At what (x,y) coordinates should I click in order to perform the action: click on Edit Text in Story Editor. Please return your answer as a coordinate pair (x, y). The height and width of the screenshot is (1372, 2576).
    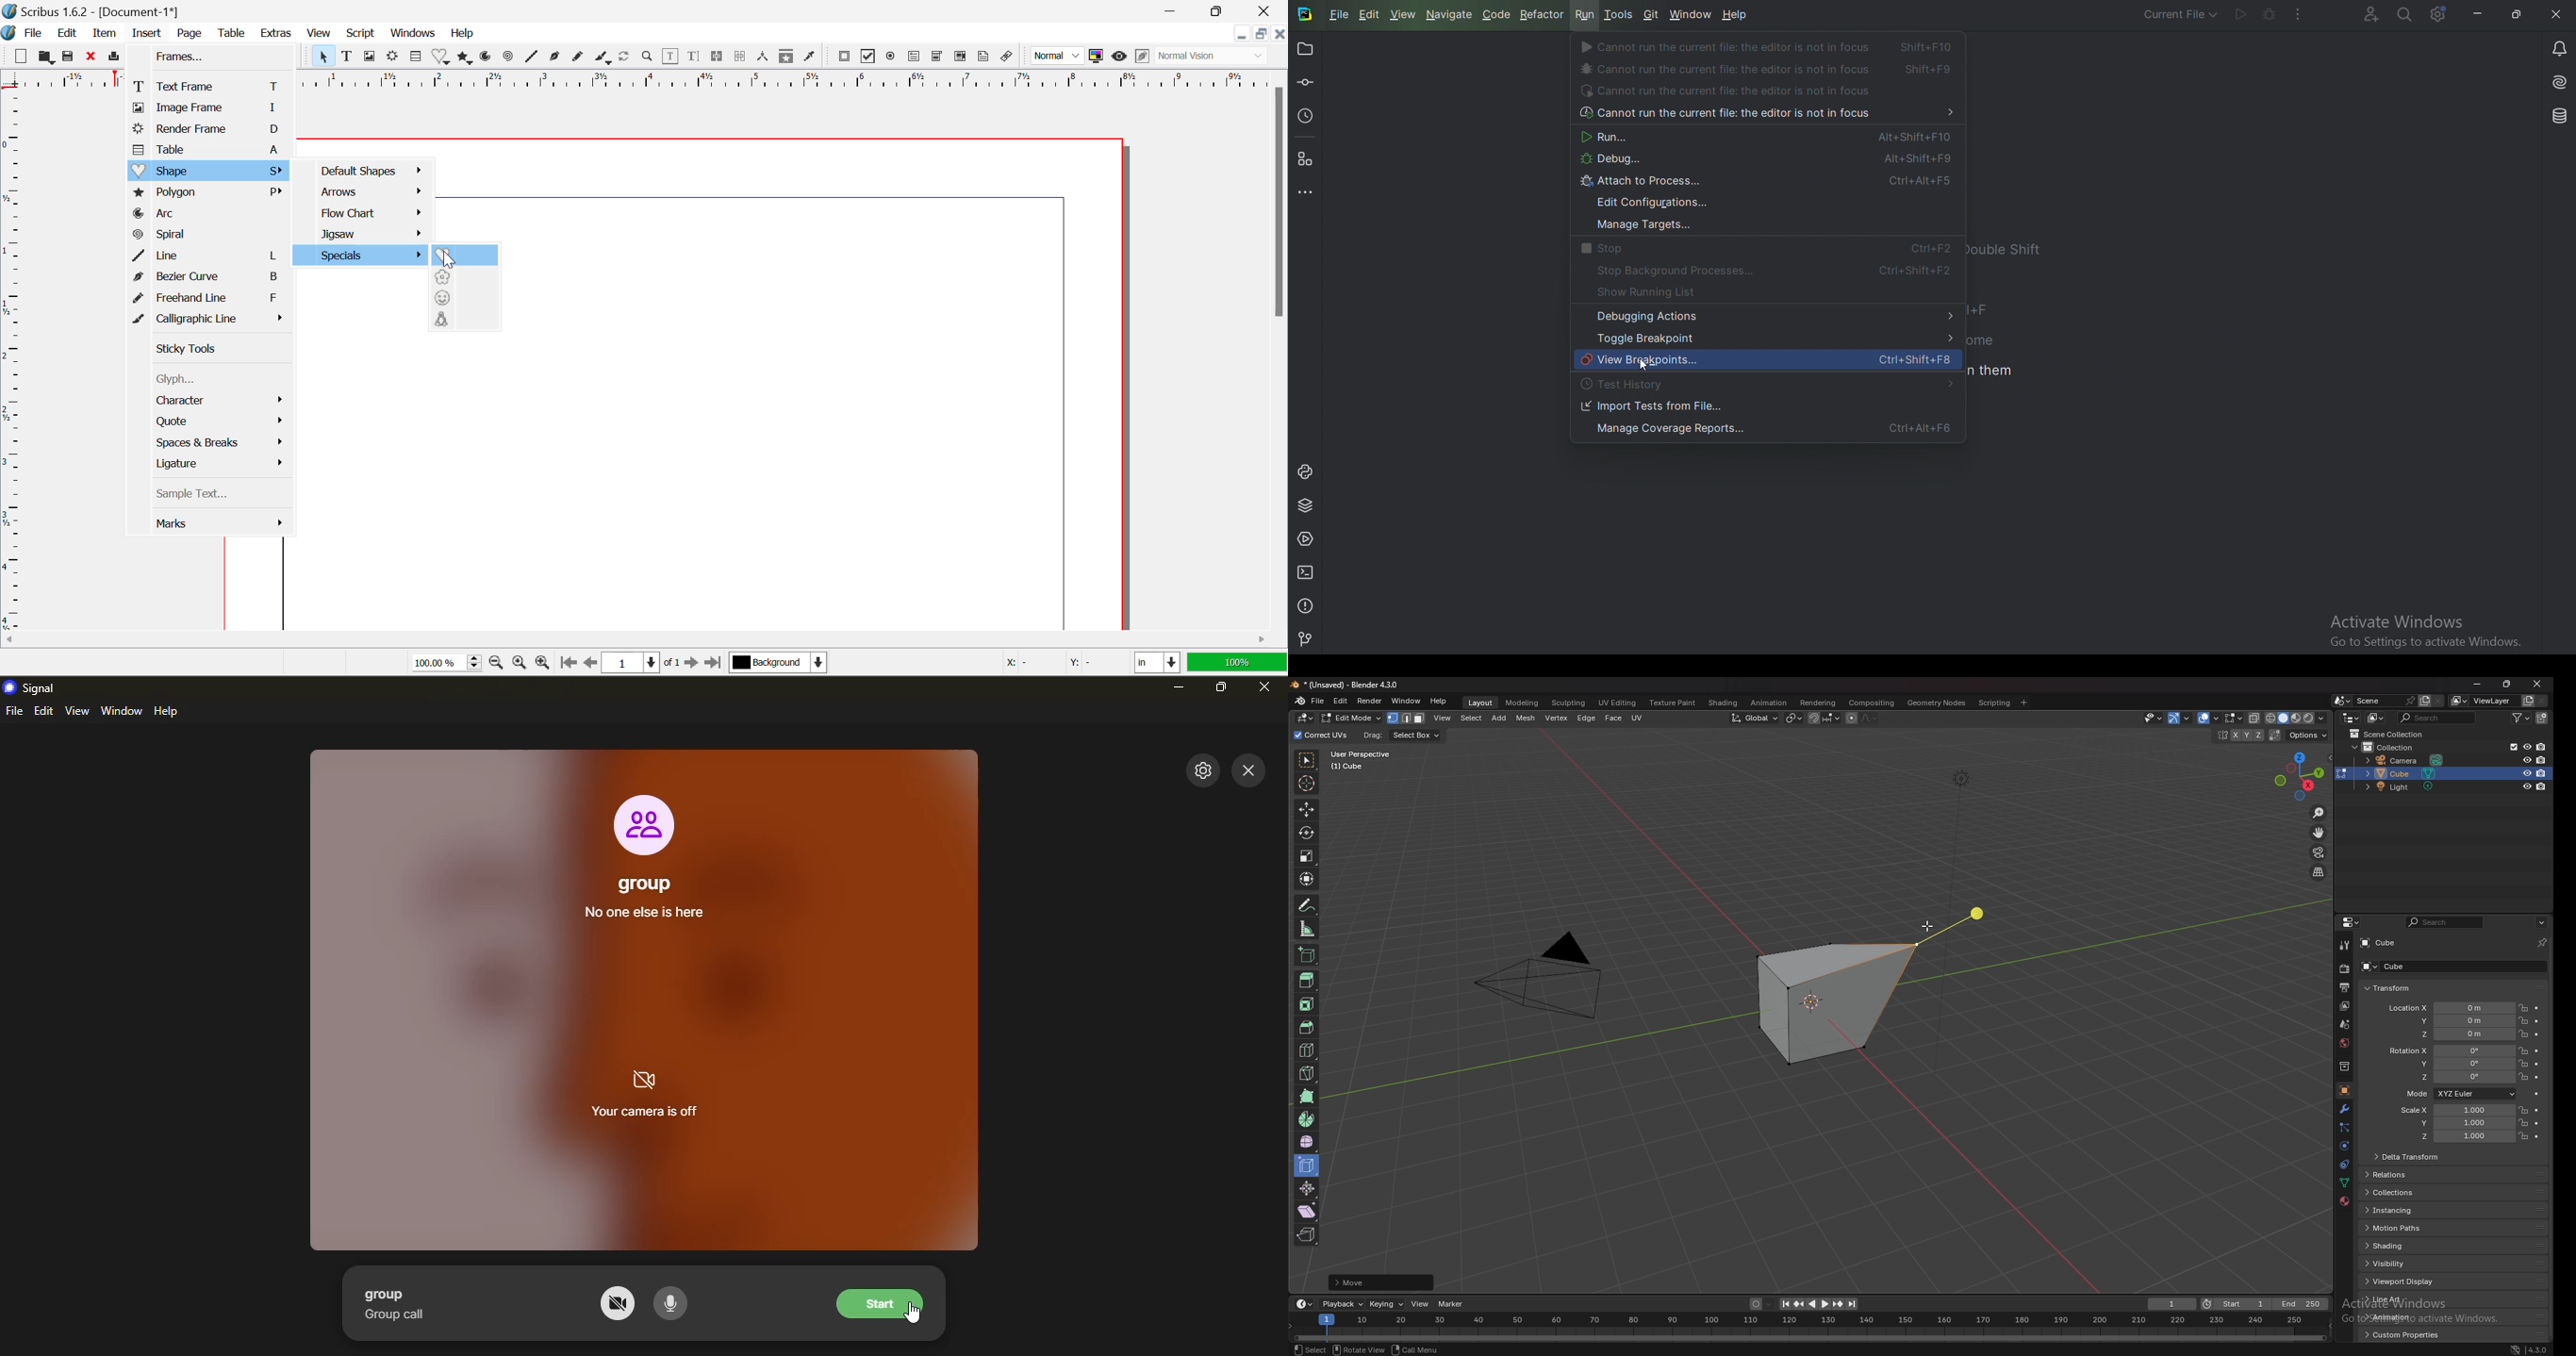
    Looking at the image, I should click on (694, 58).